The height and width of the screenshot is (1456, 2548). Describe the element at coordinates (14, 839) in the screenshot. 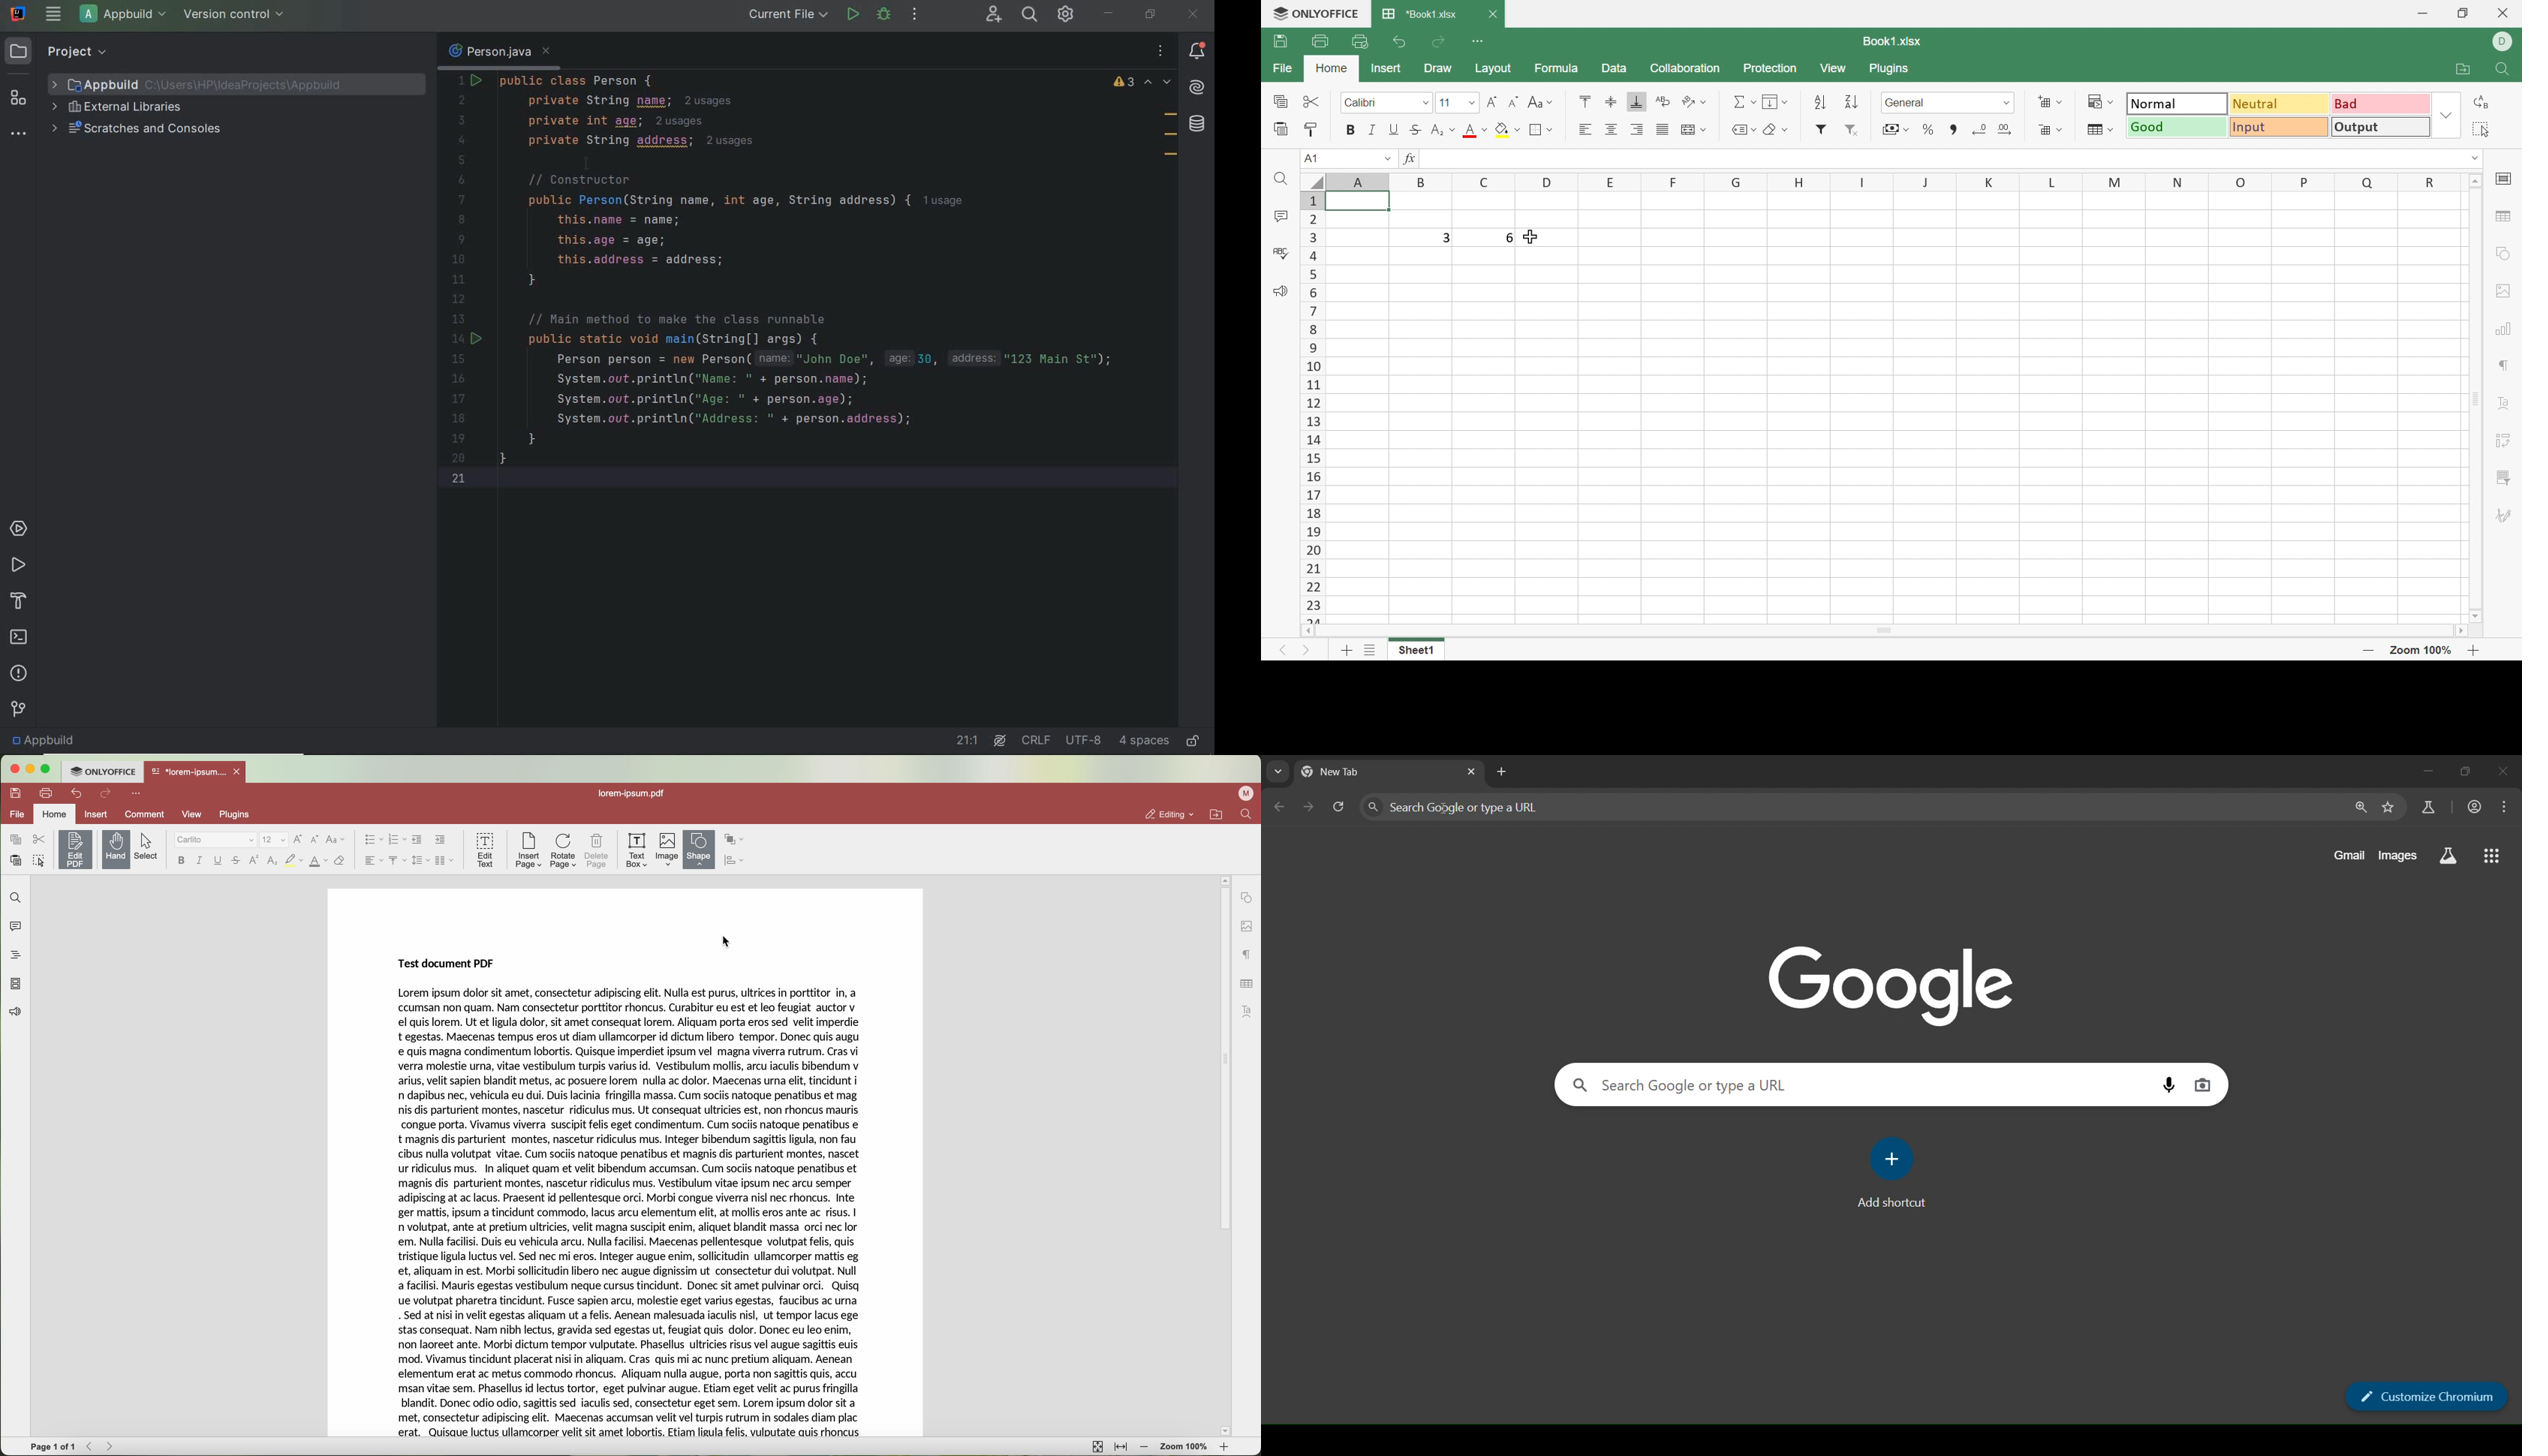

I see `copy` at that location.